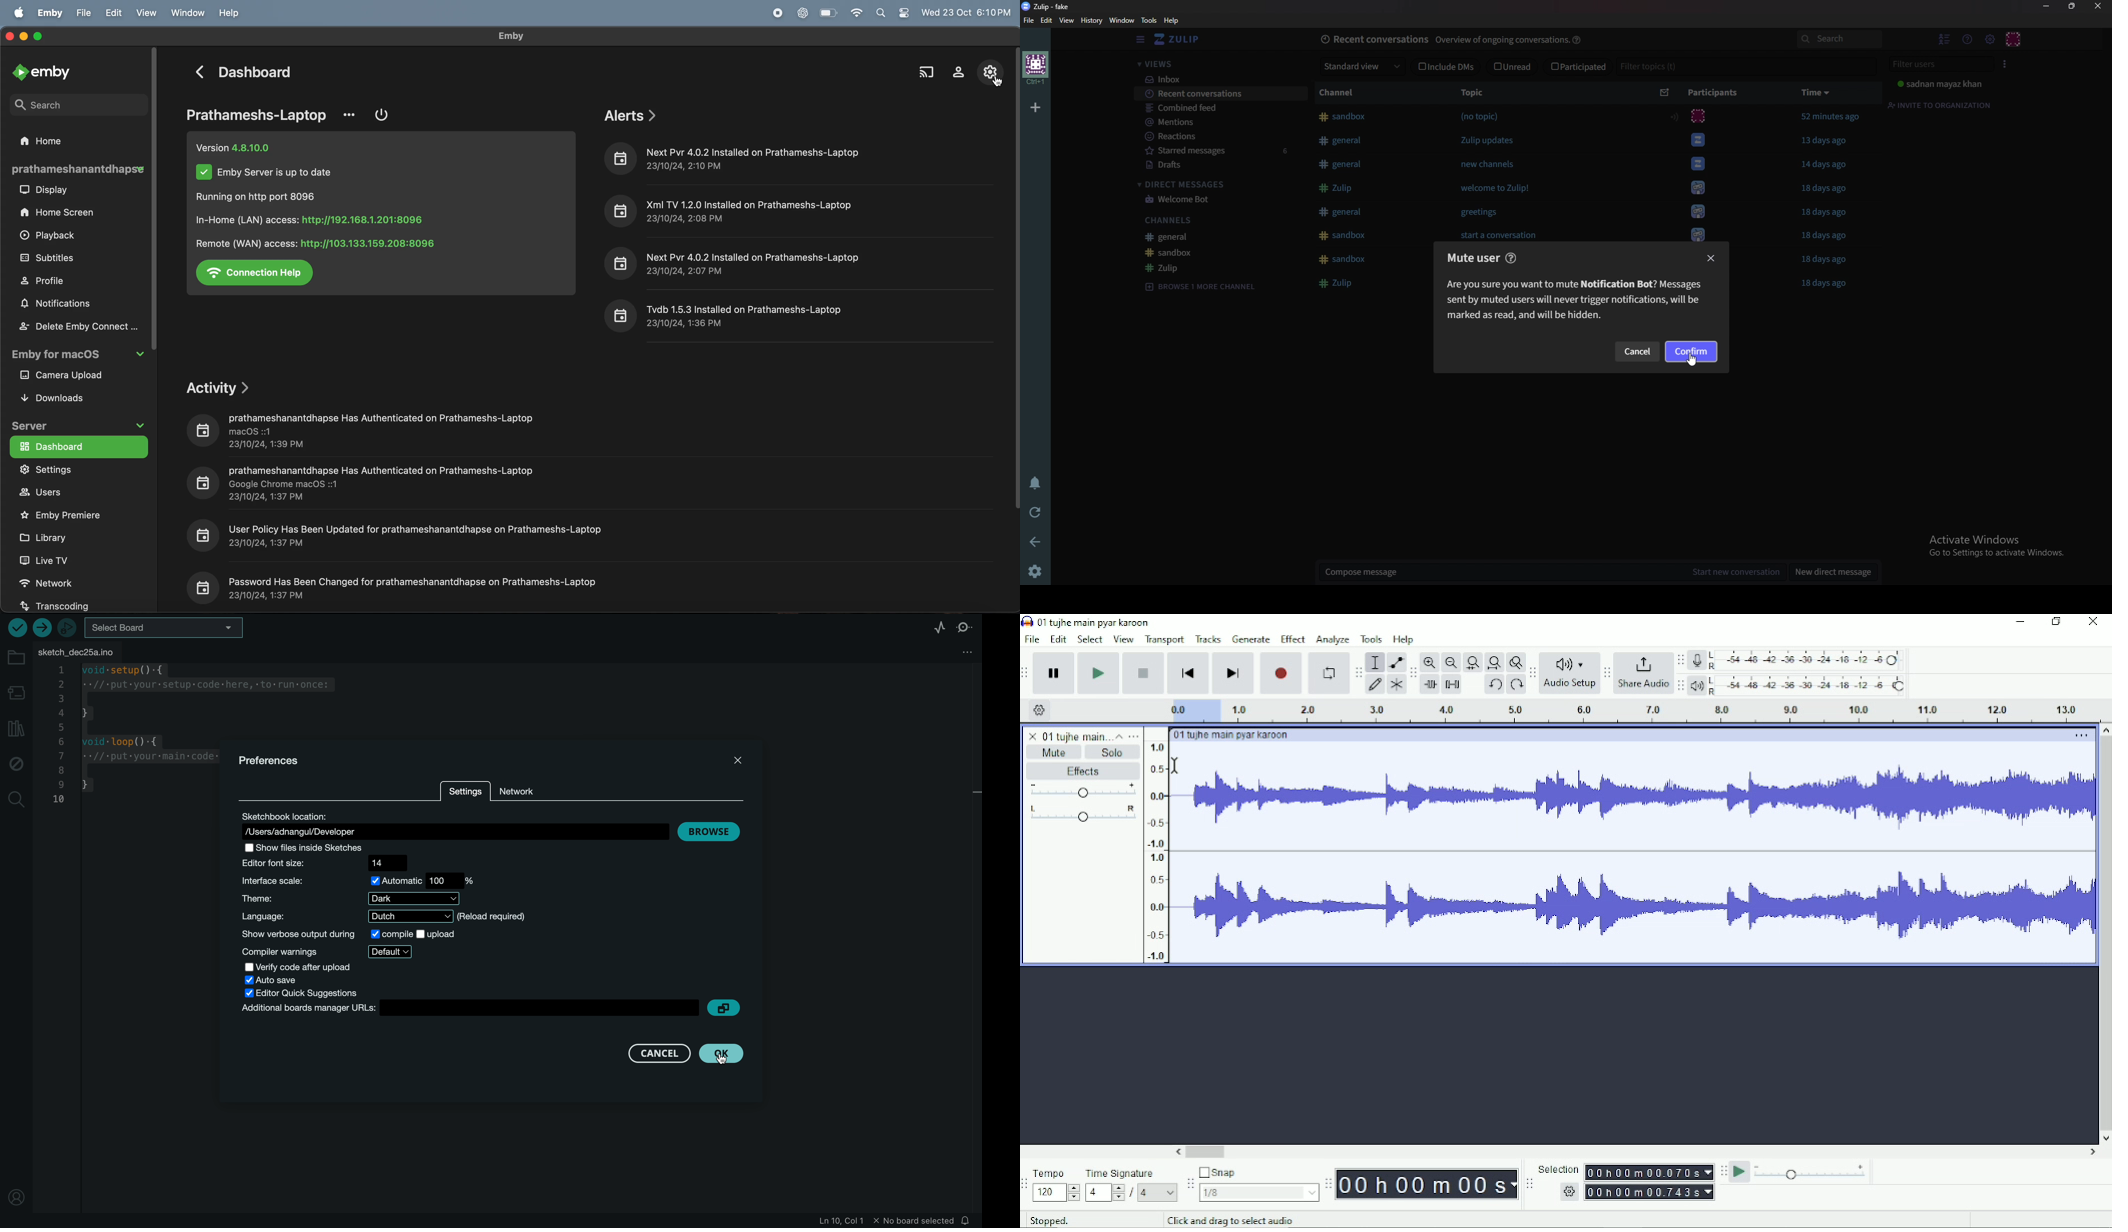  Describe the element at coordinates (1825, 237) in the screenshot. I see `18 days ago` at that location.